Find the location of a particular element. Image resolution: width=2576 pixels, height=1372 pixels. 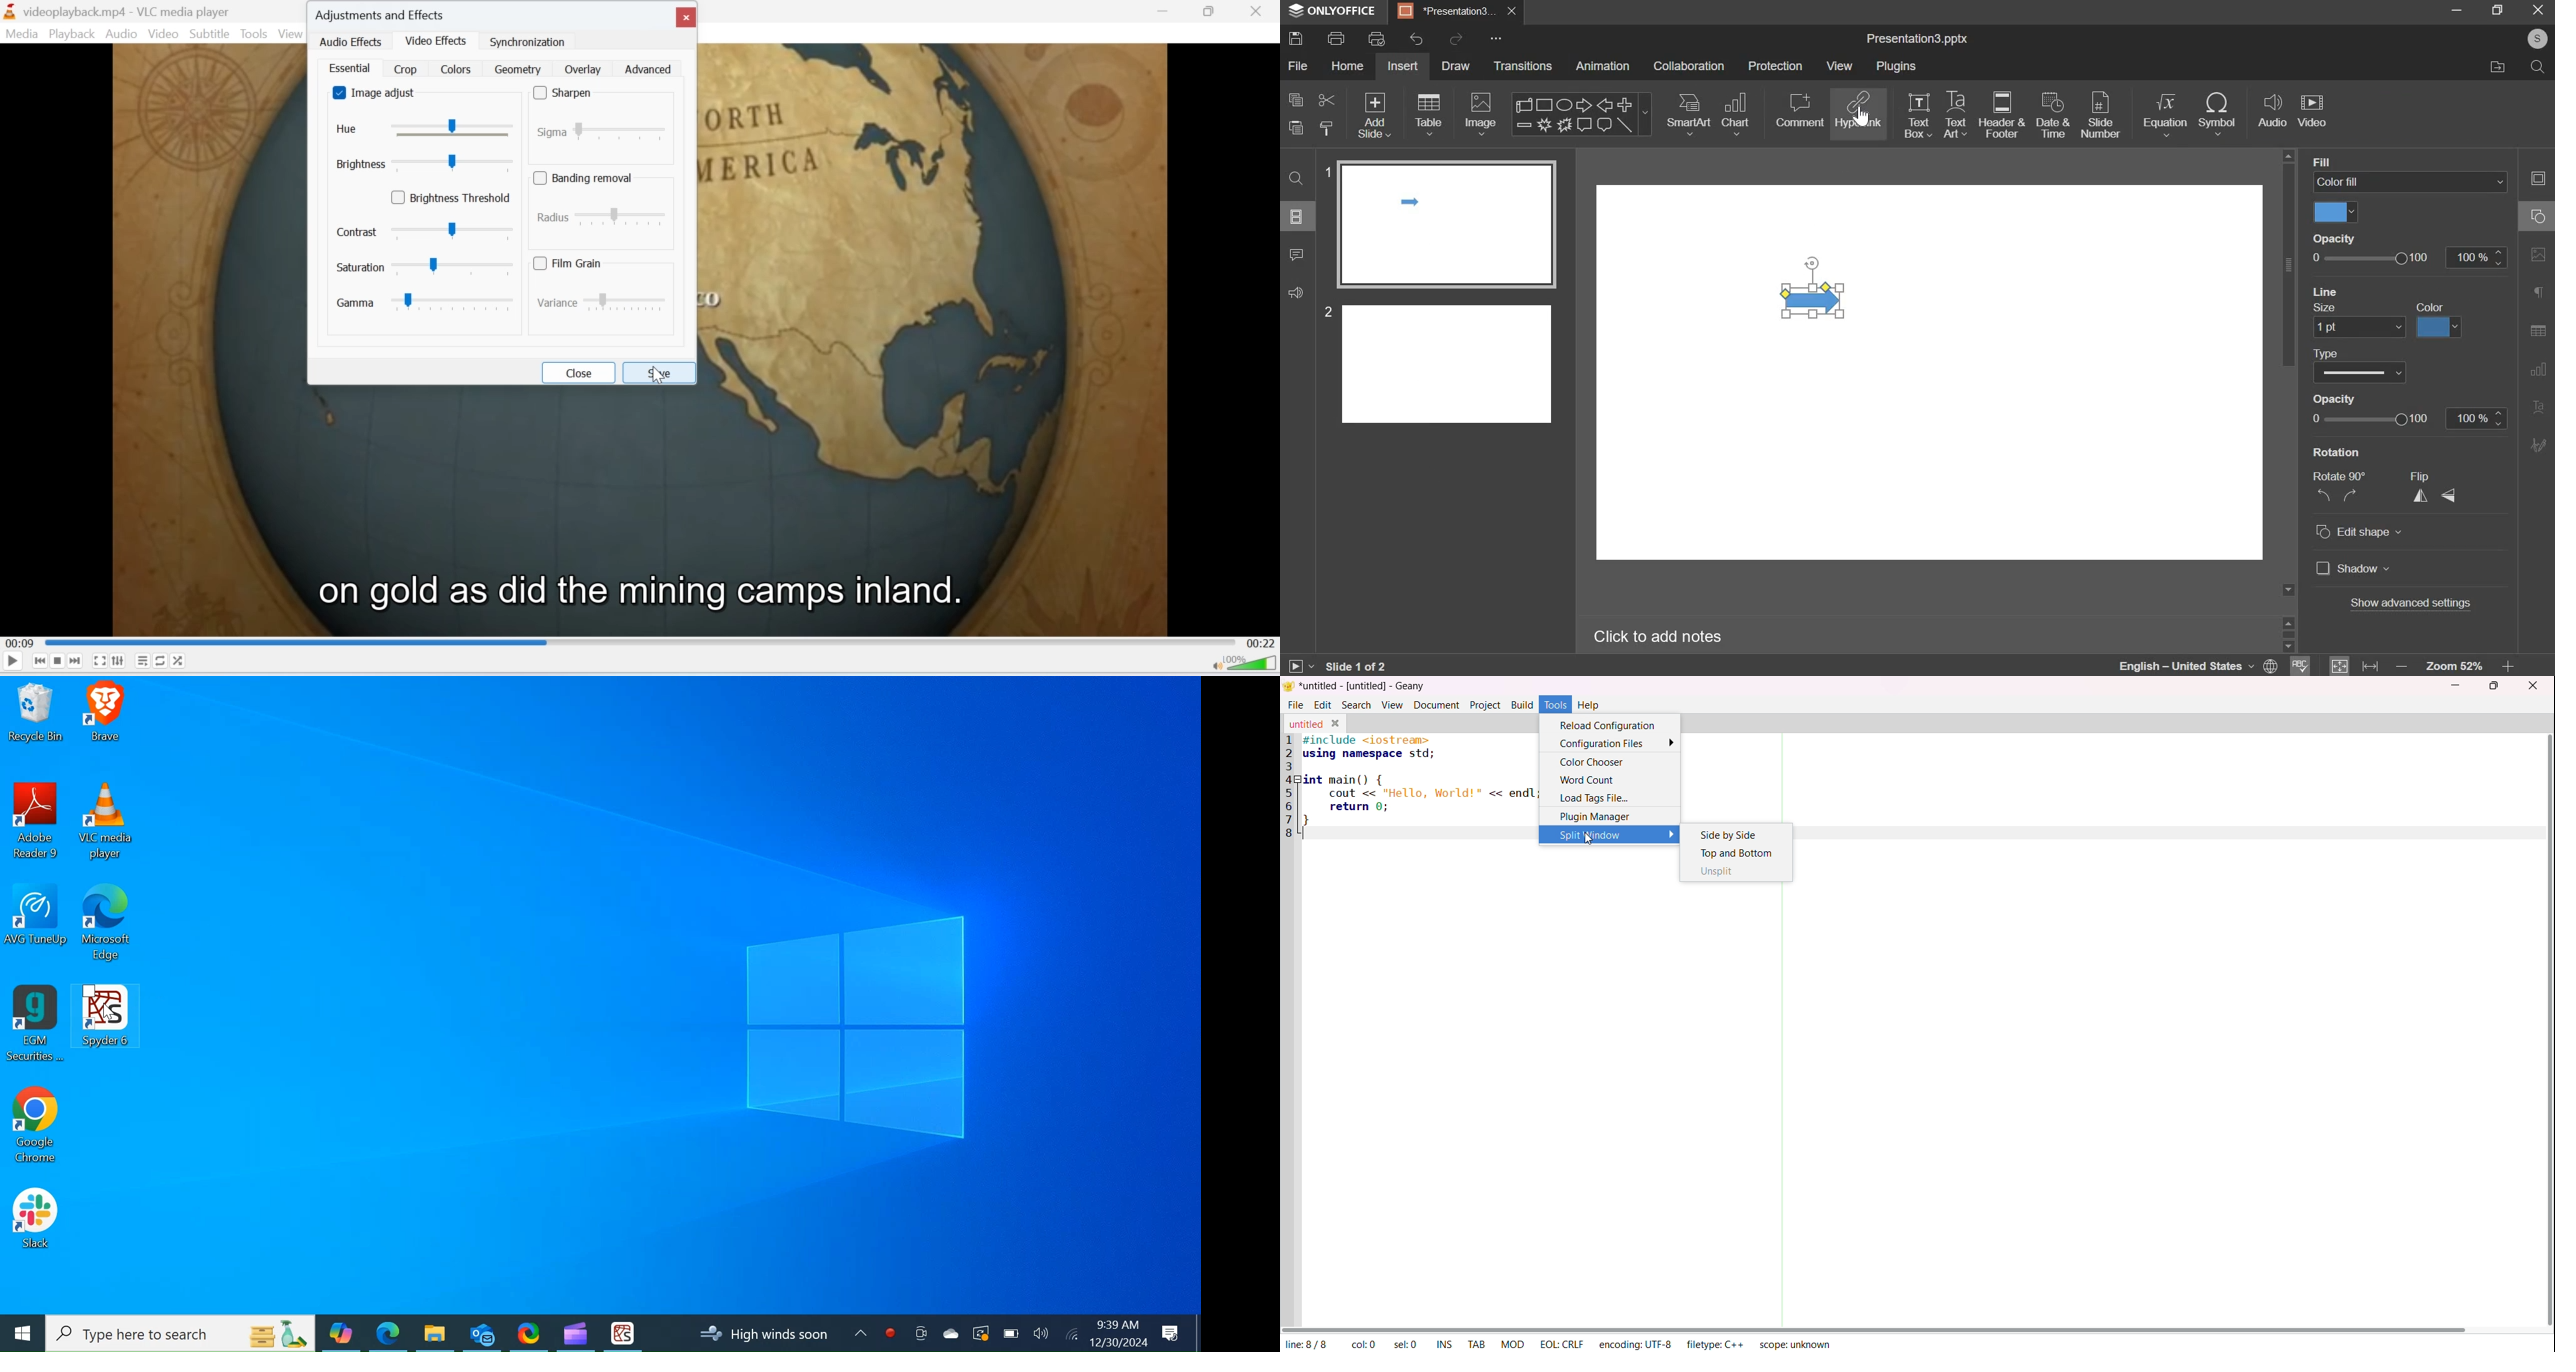

equation is located at coordinates (2165, 114).